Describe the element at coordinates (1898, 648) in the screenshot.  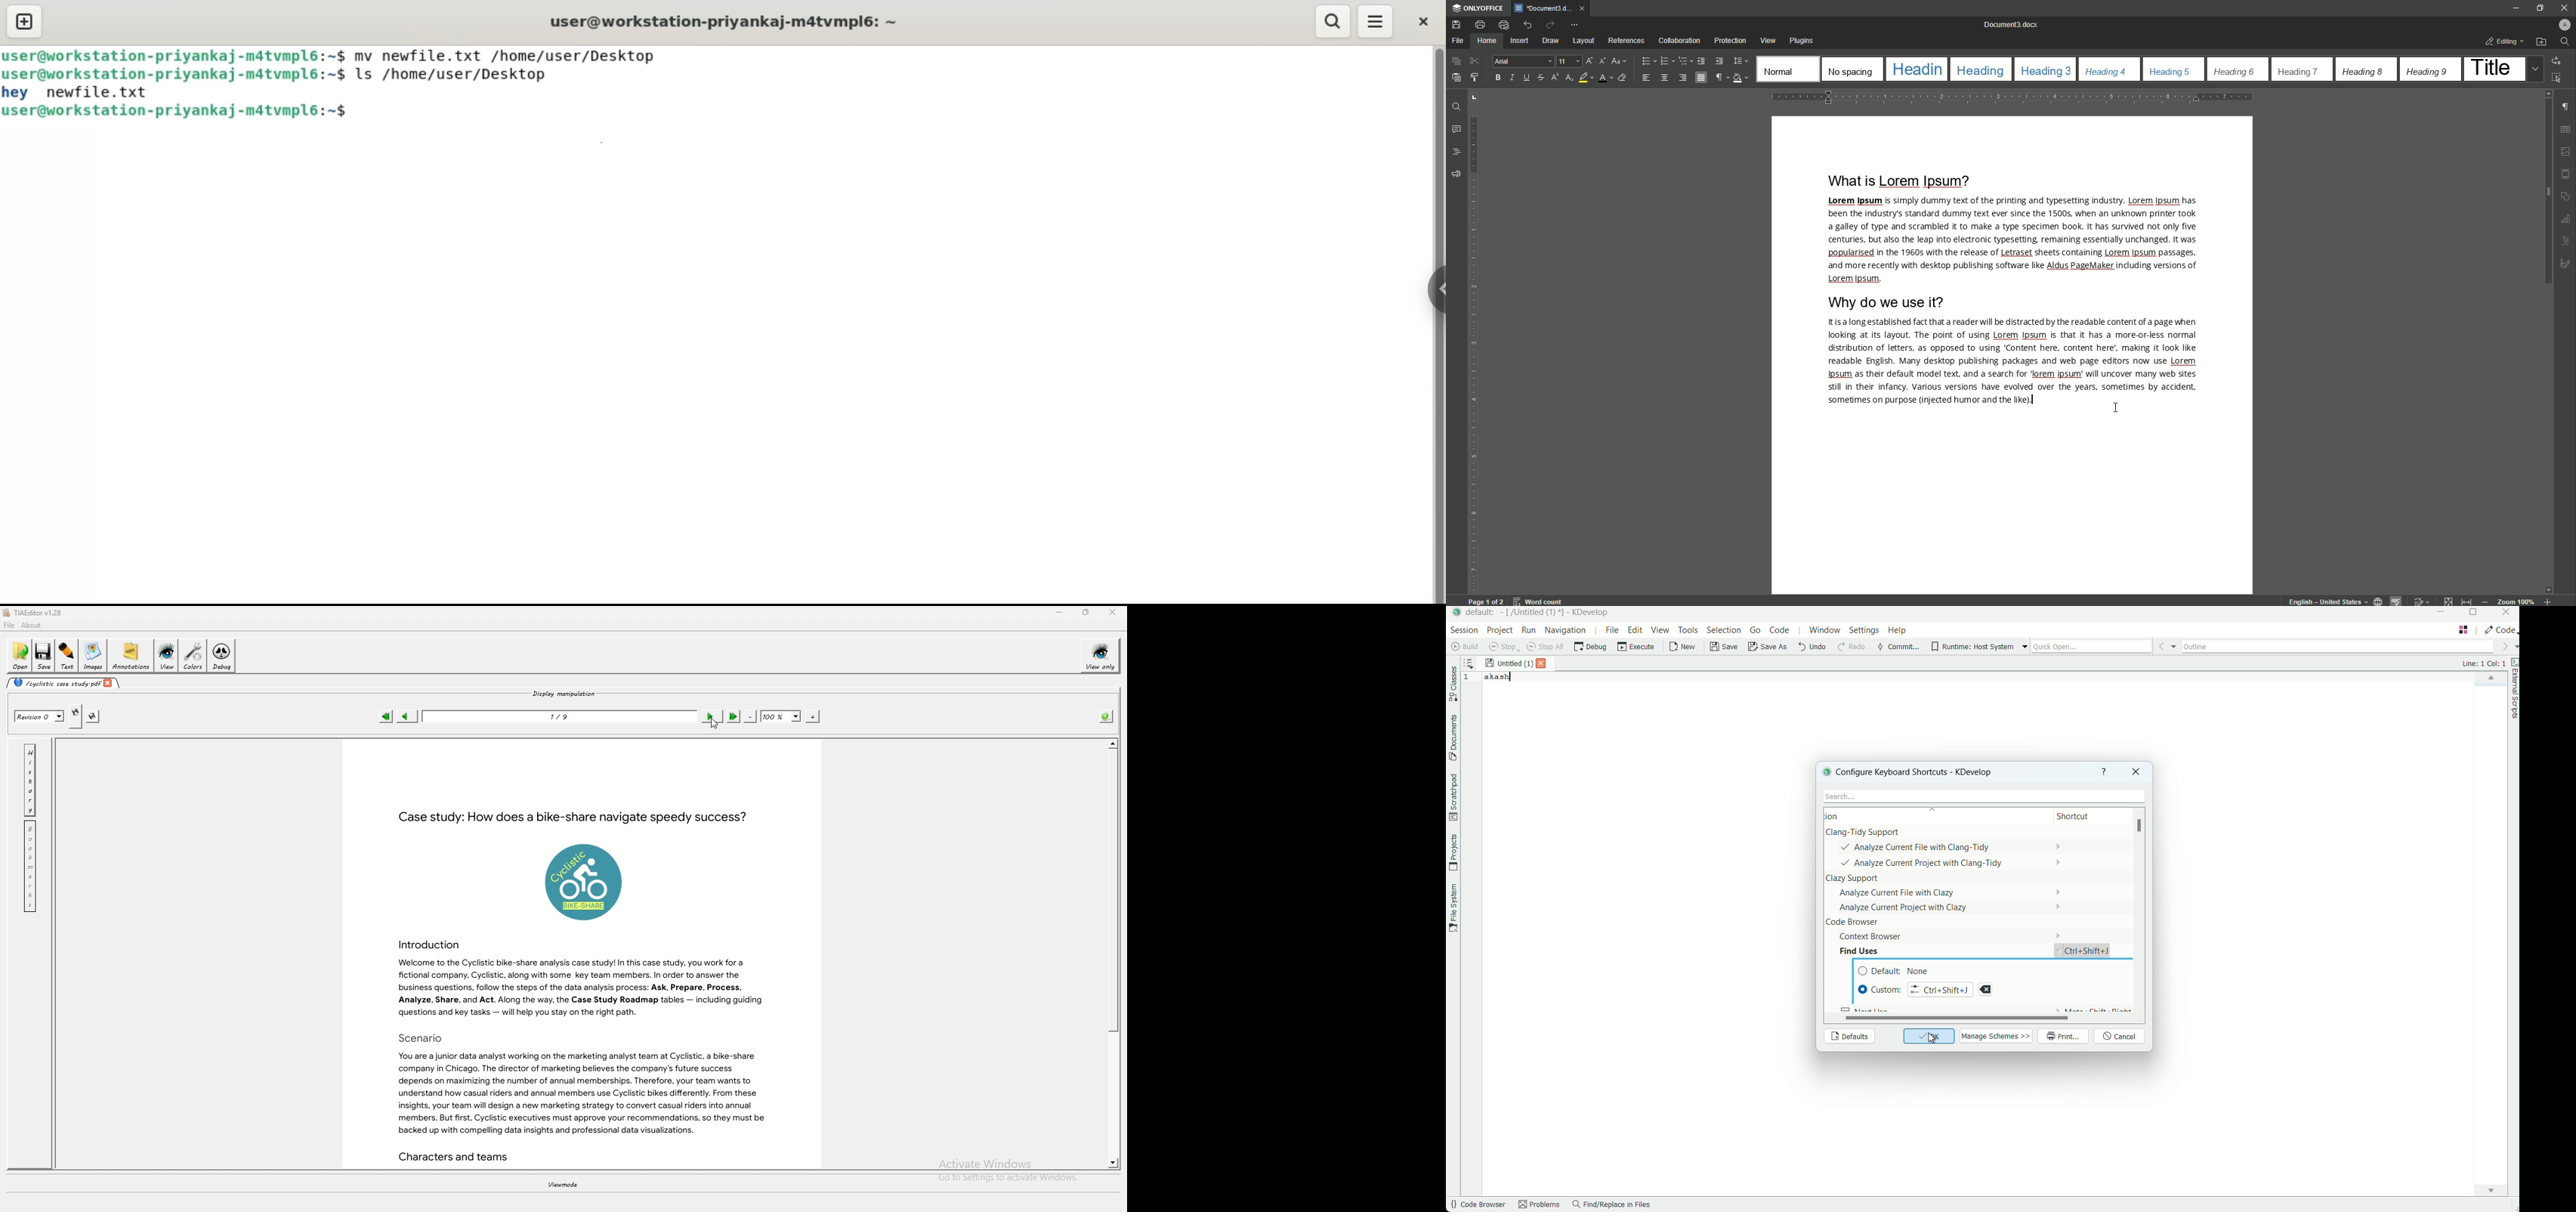
I see `commit` at that location.